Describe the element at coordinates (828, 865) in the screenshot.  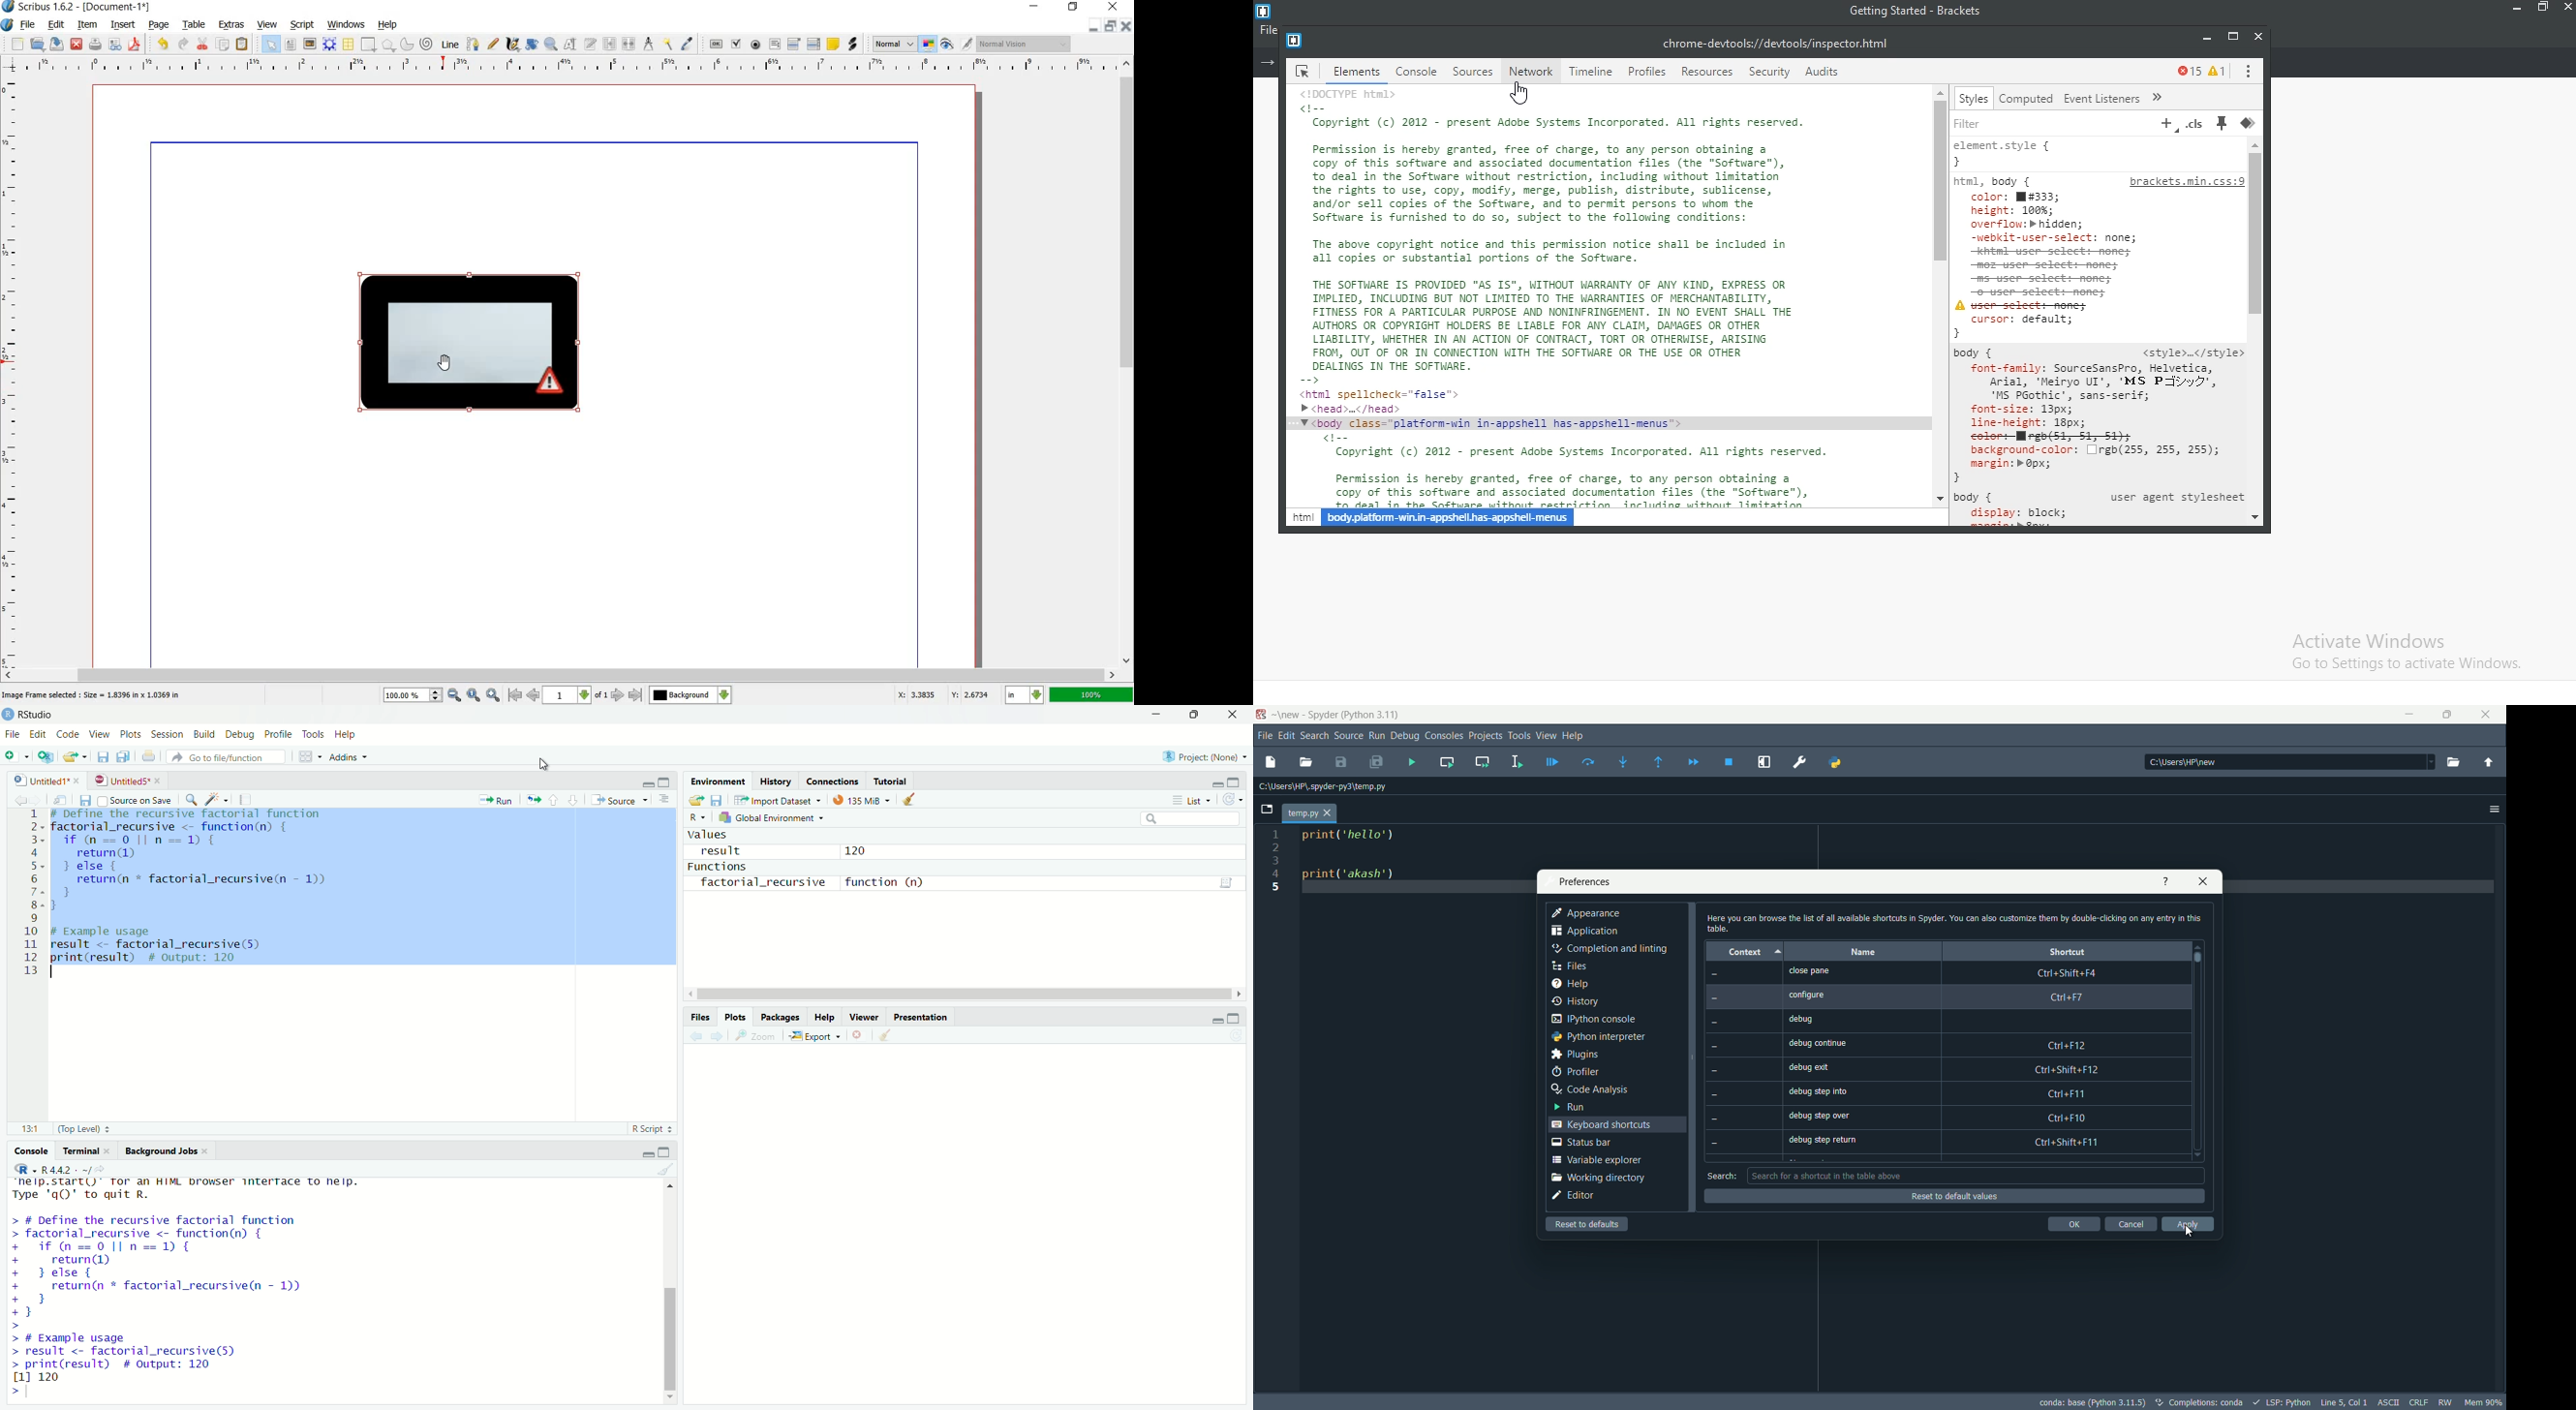
I see `Riemminind
result 120
Functions
factorial_recursive function (n)` at that location.